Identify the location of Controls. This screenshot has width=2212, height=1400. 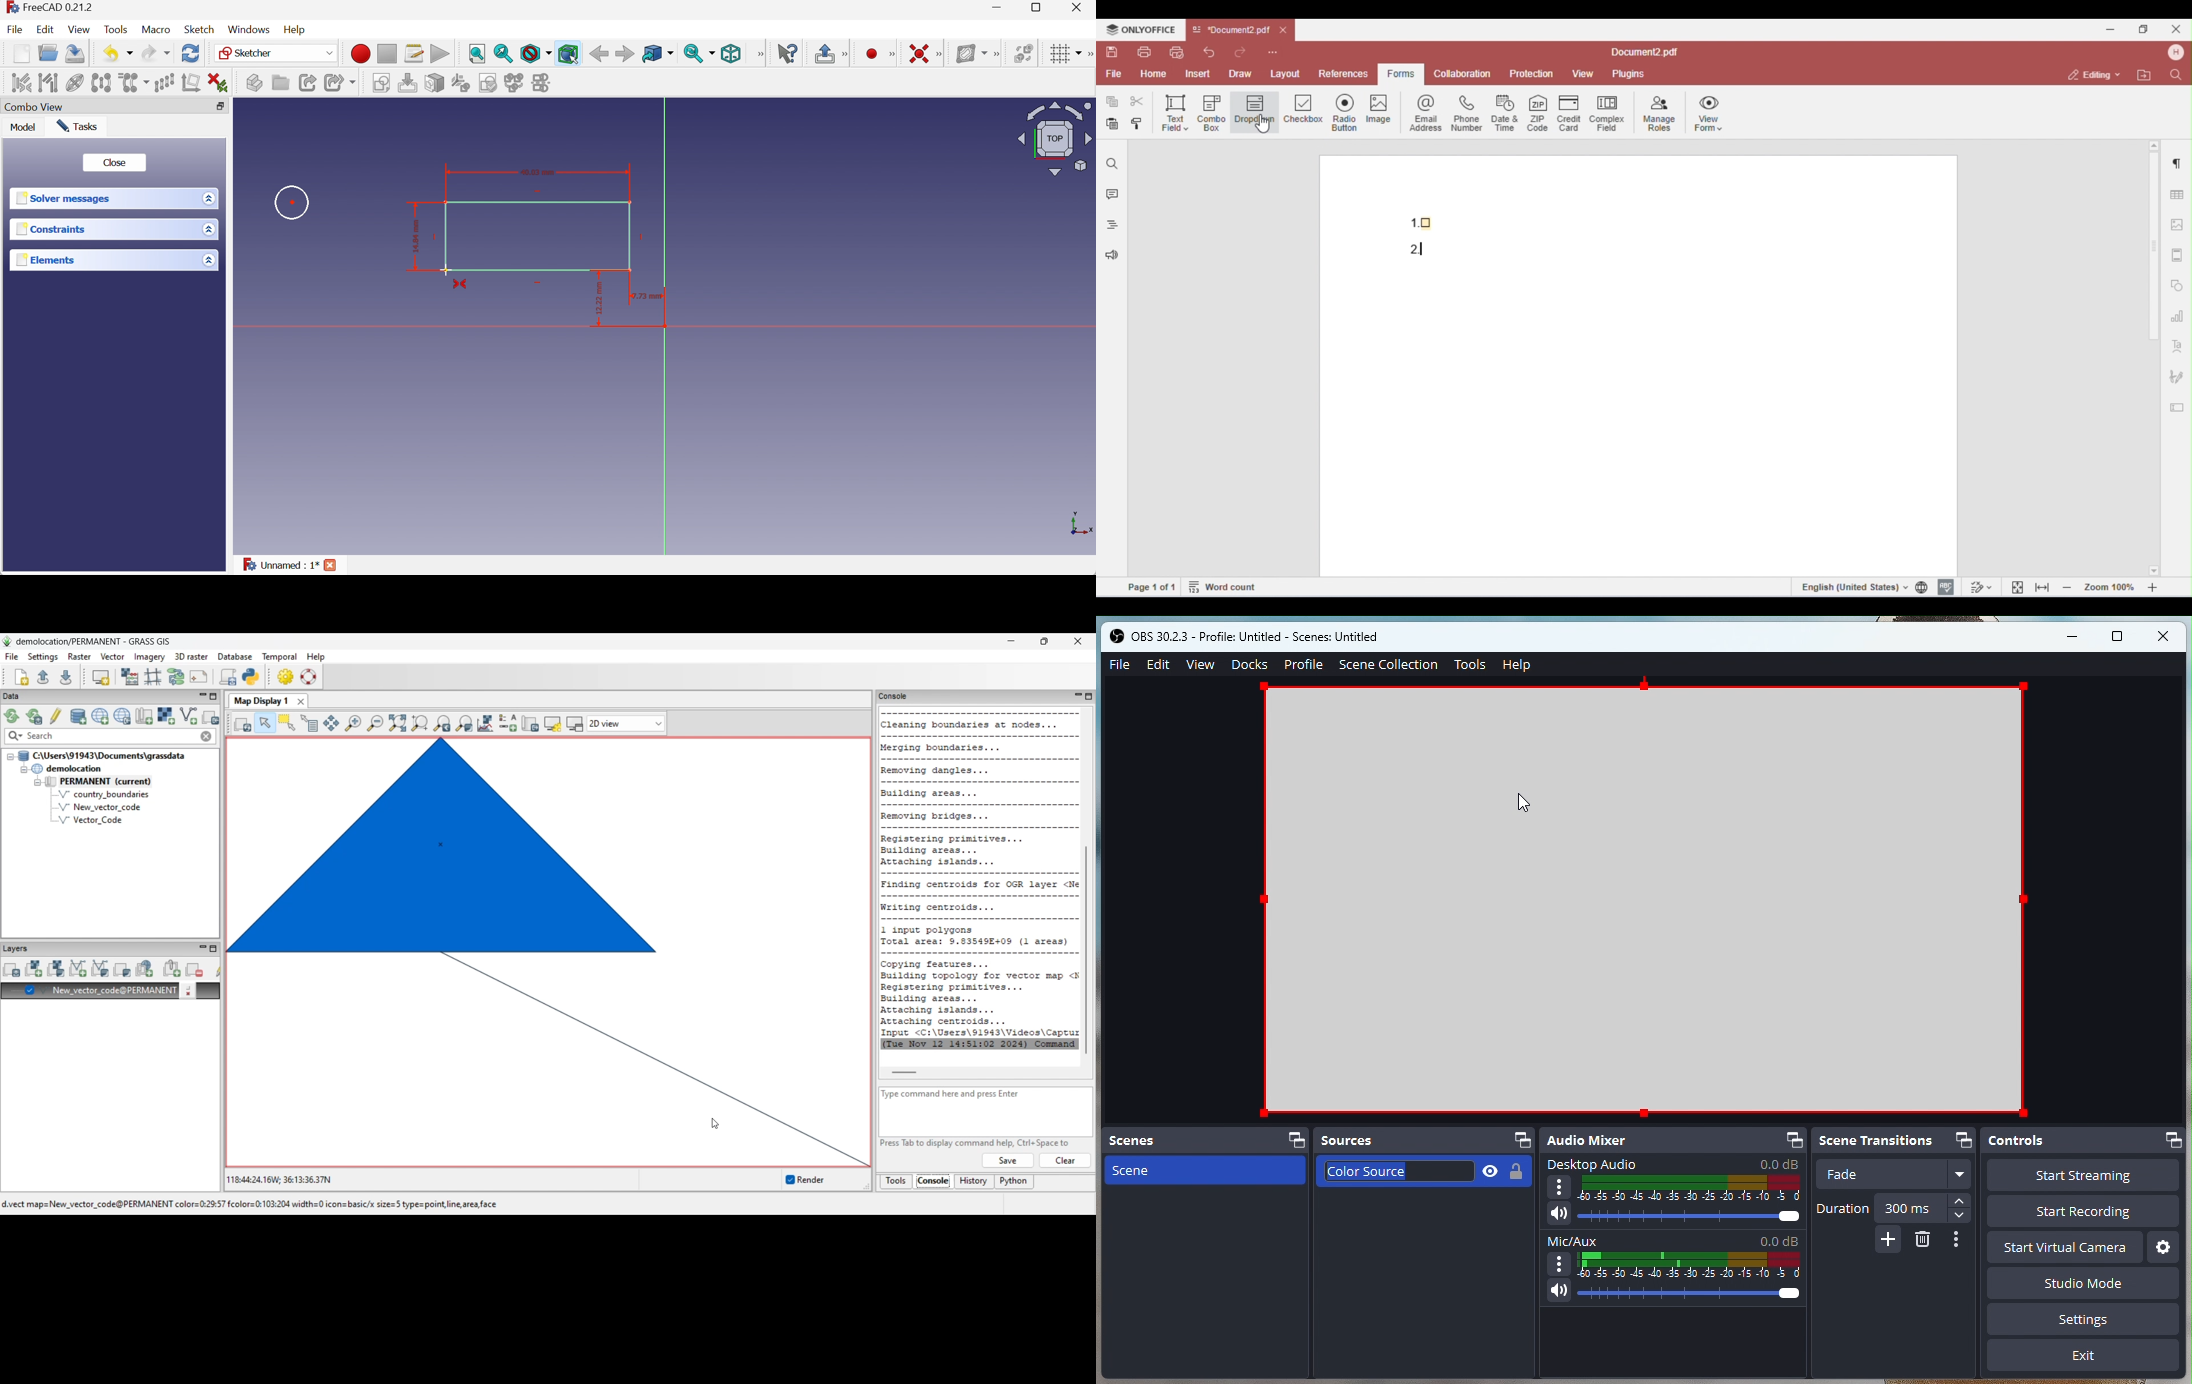
(2084, 1143).